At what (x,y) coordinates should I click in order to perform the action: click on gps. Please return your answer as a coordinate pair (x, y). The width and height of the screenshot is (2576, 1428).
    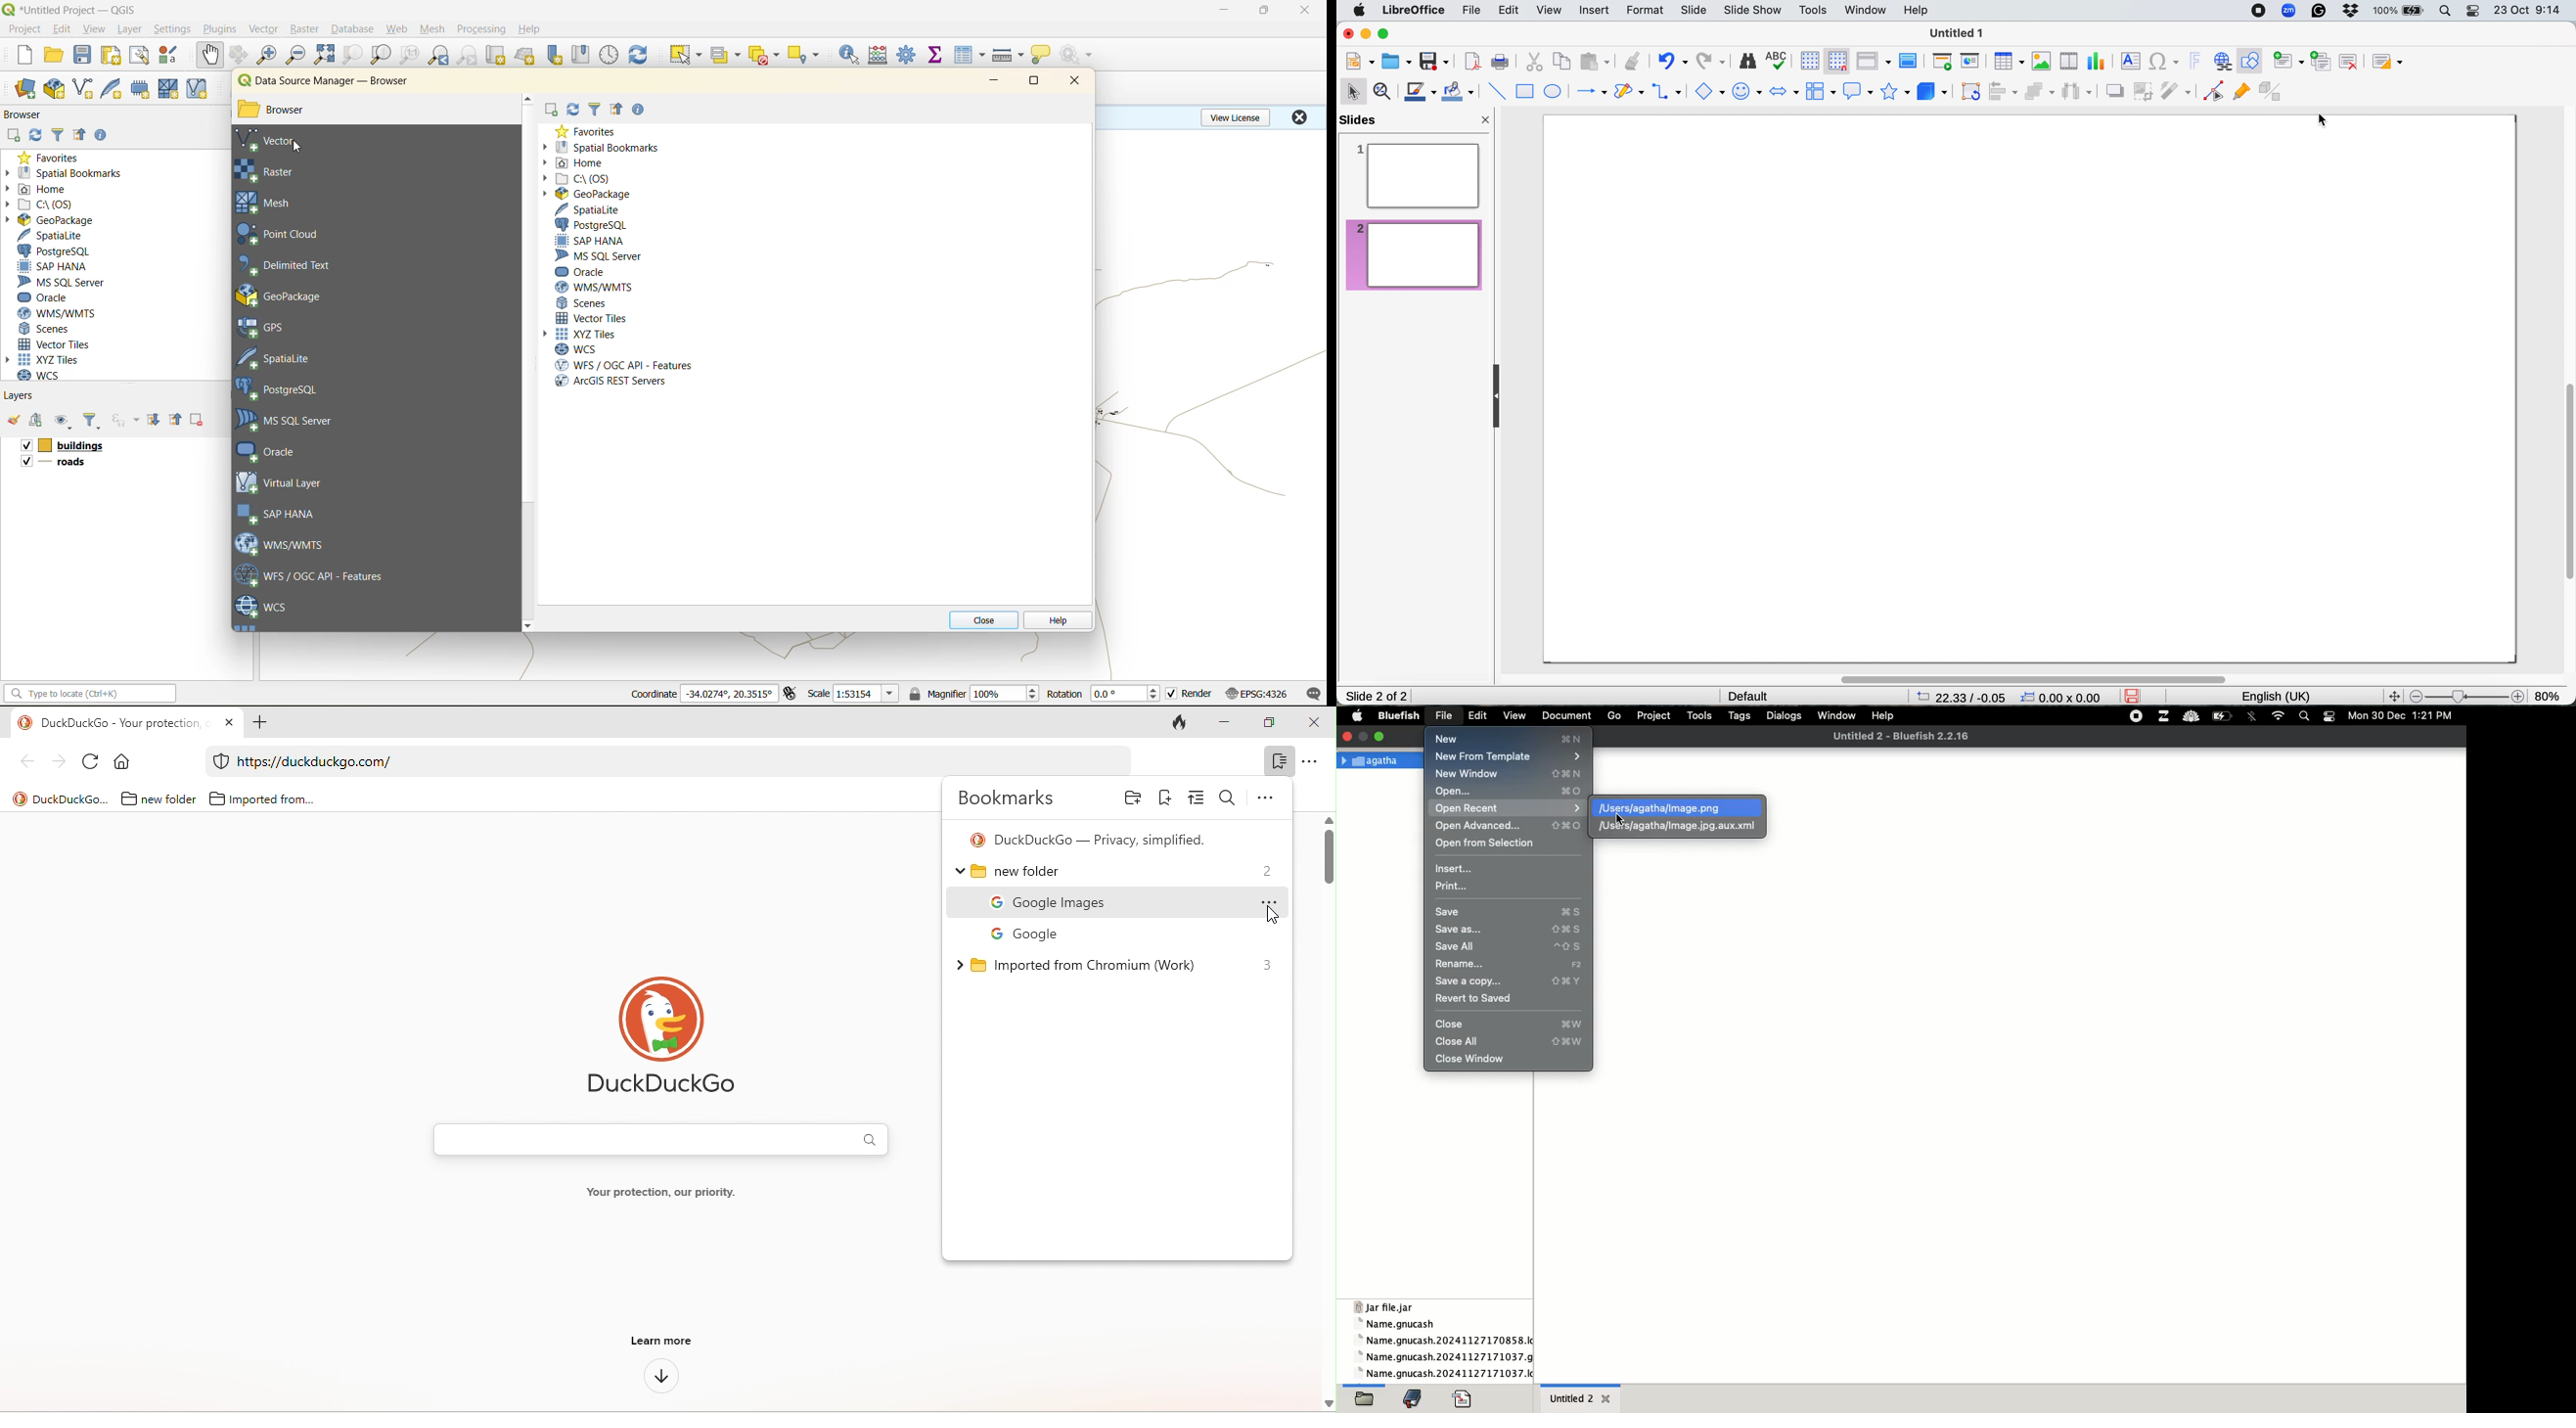
    Looking at the image, I should click on (271, 328).